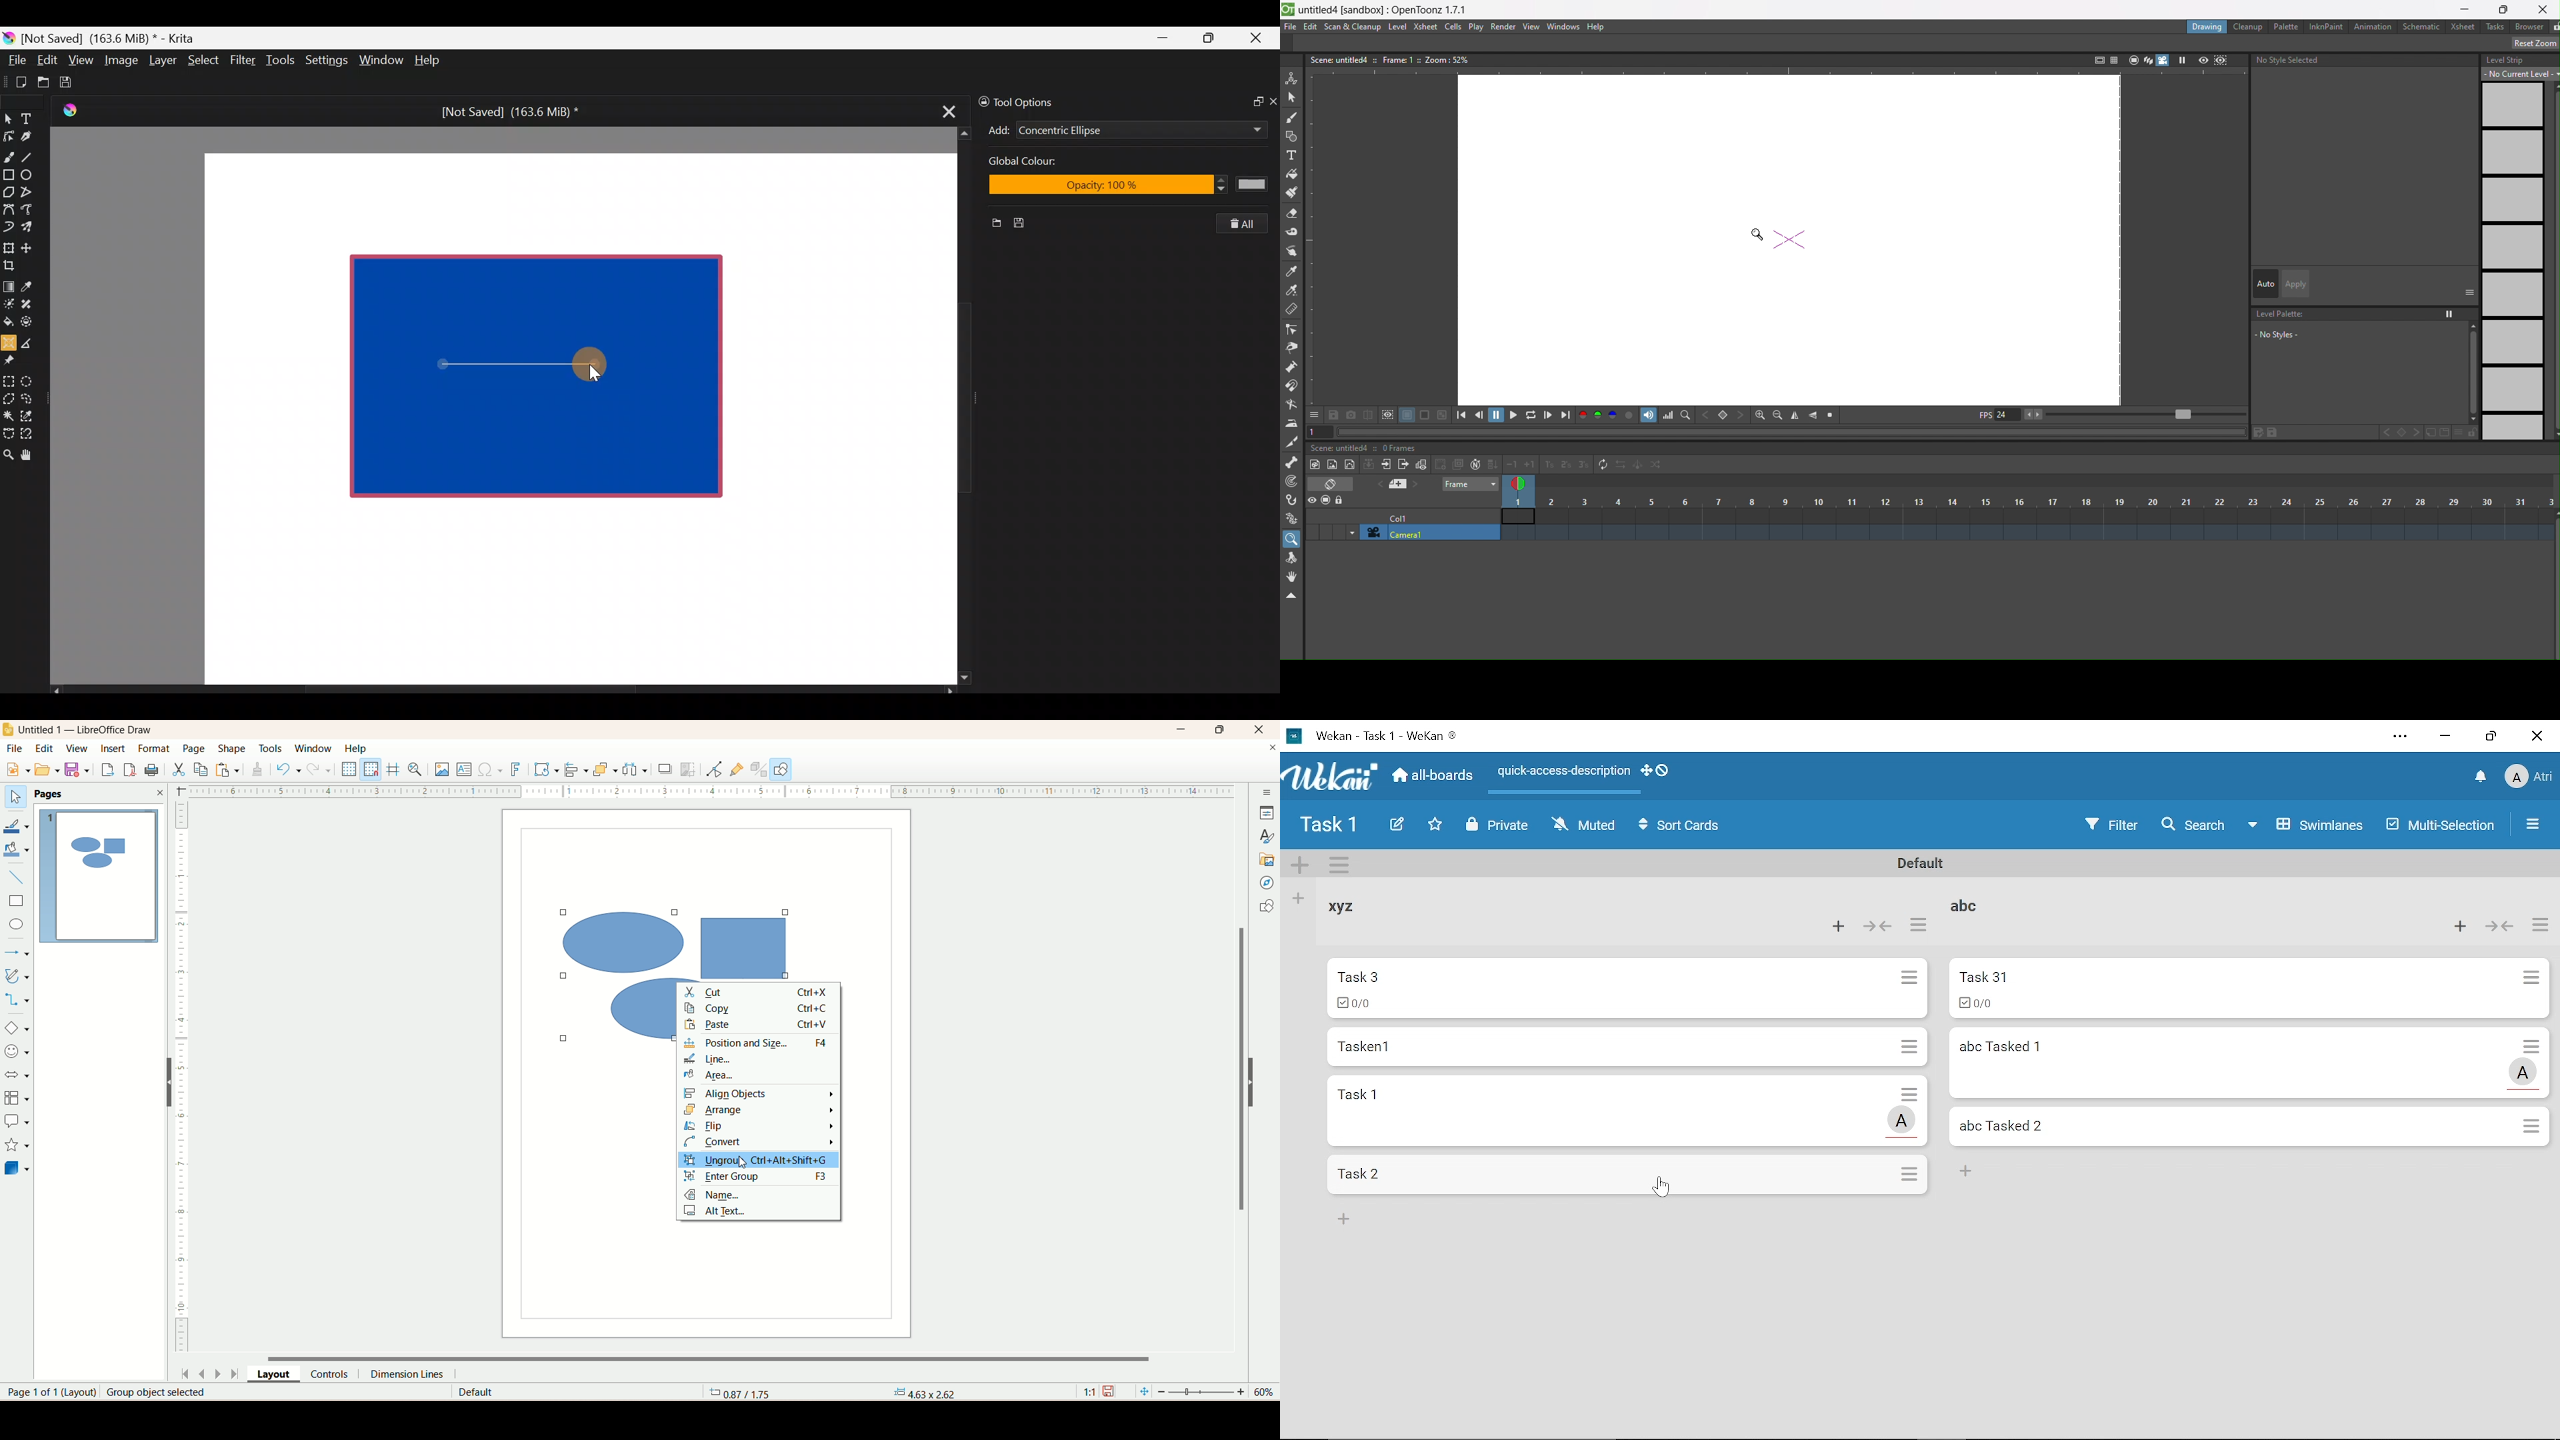 This screenshot has width=2576, height=1456. Describe the element at coordinates (2236, 1126) in the screenshot. I see `Card titled "abc Tasked 2""` at that location.